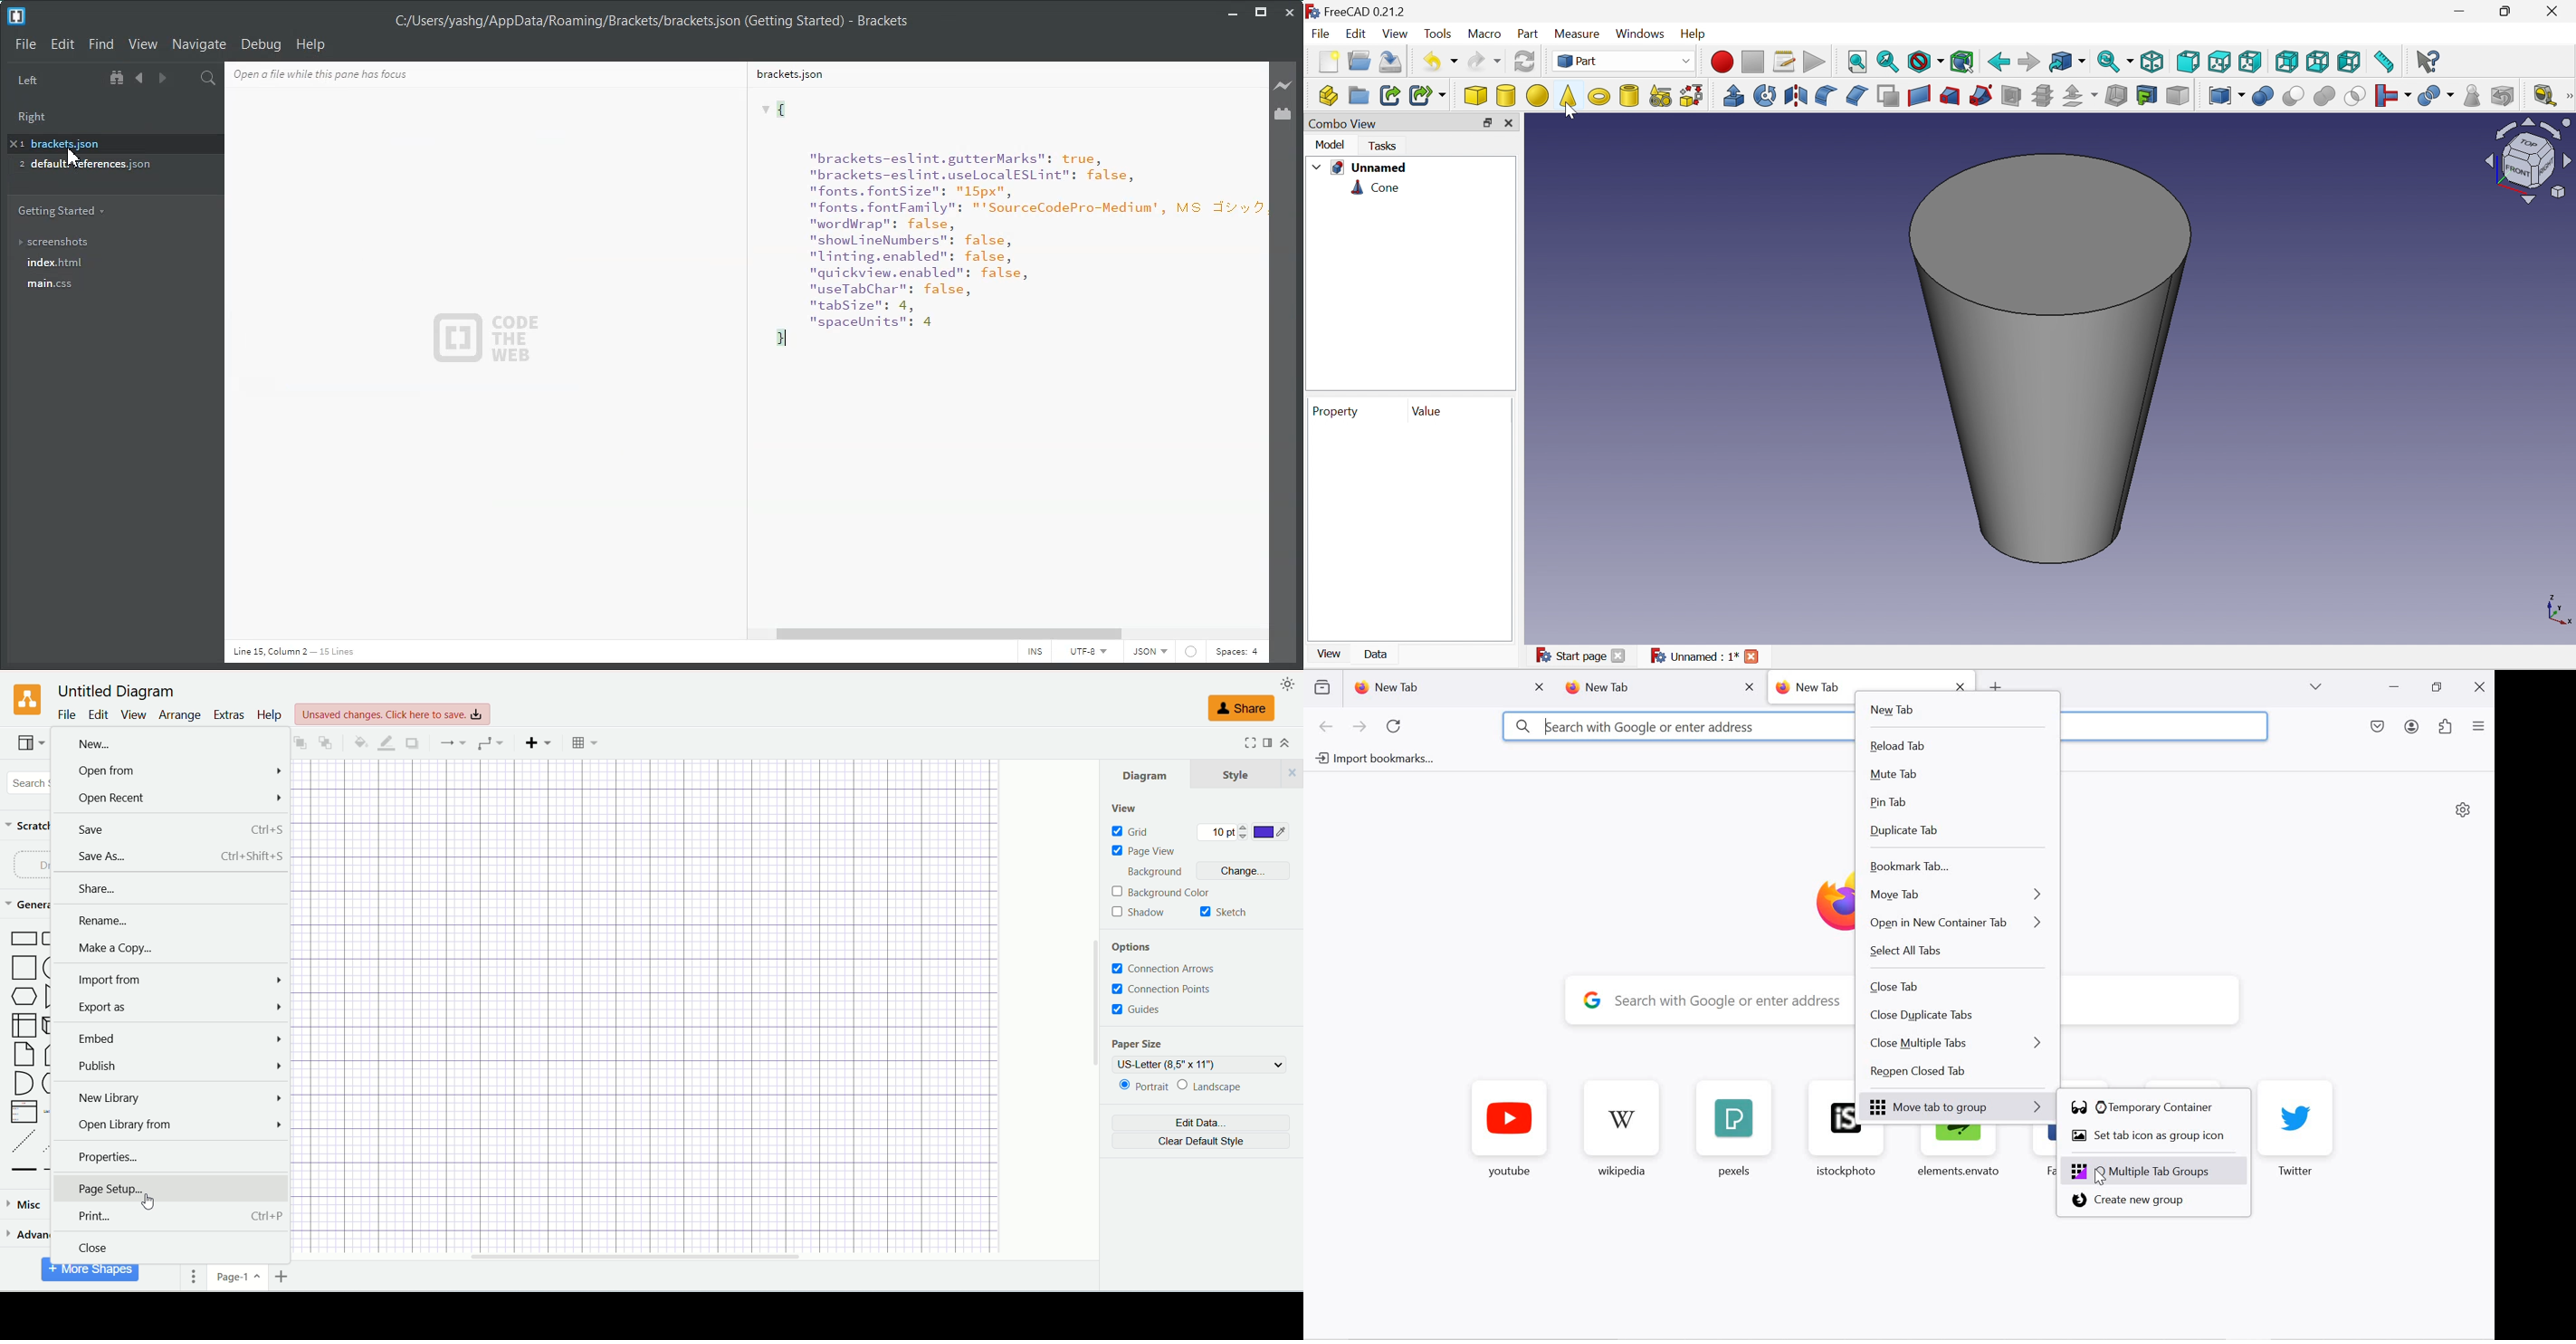  I want to click on Model, so click(1331, 146).